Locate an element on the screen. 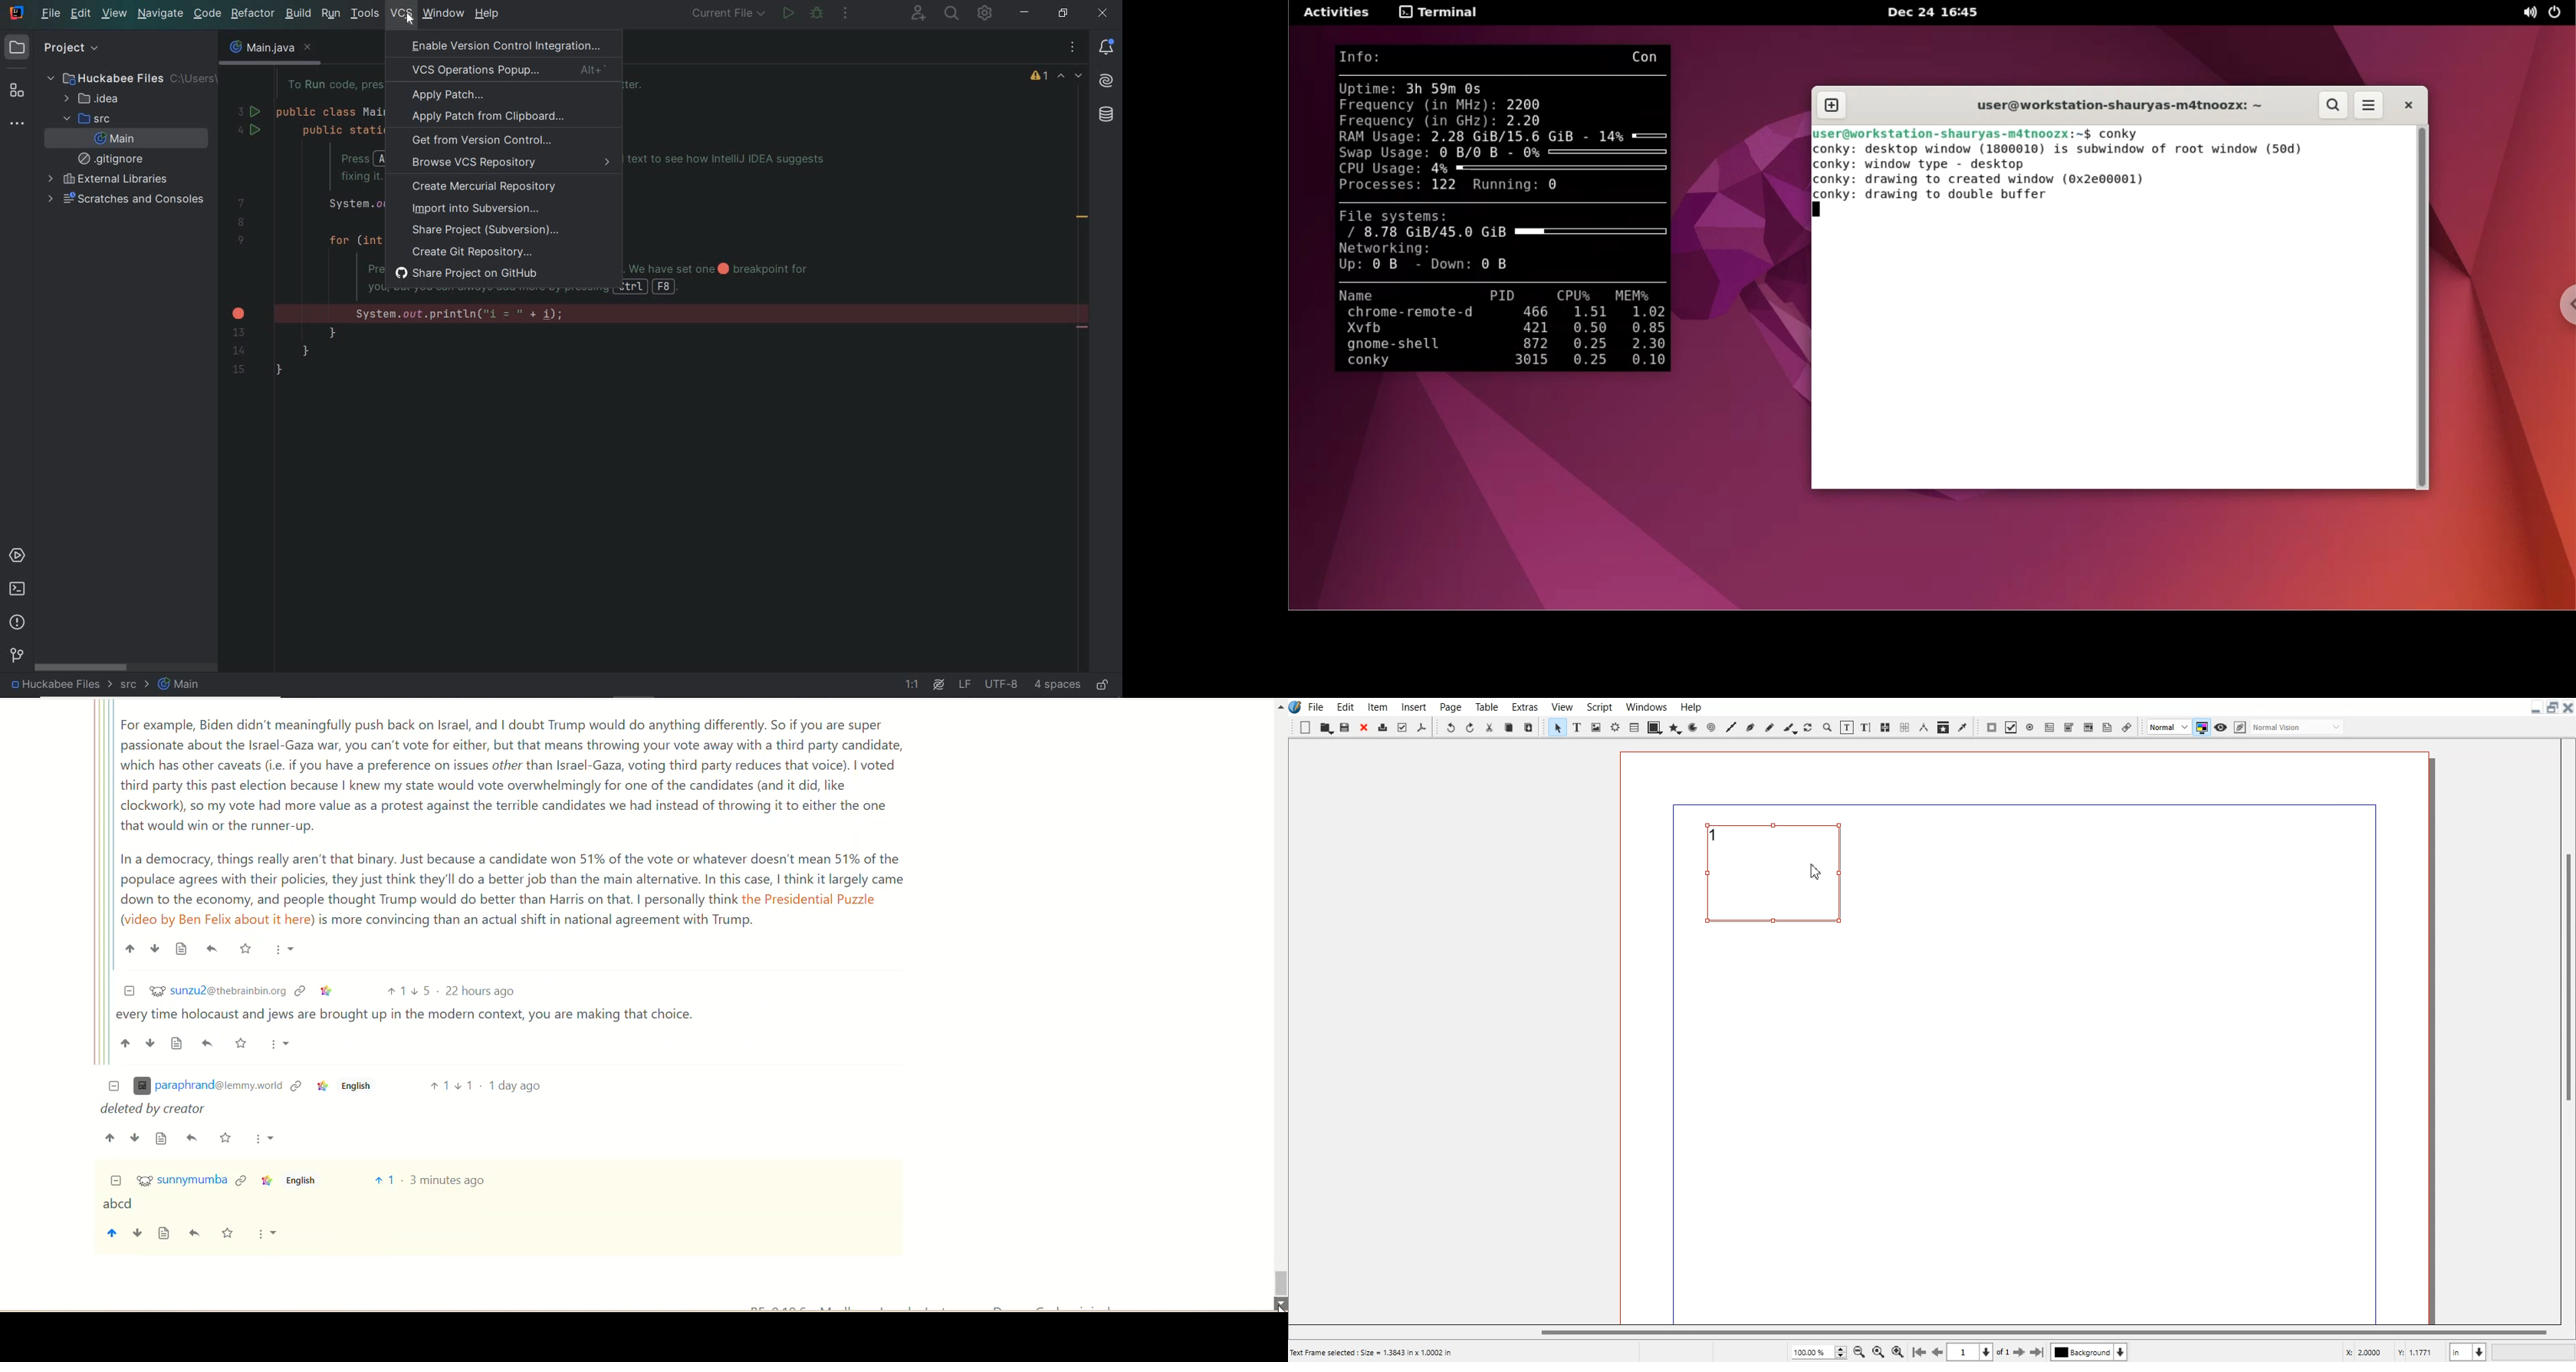 The width and height of the screenshot is (2576, 1372). Spiral is located at coordinates (1710, 727).